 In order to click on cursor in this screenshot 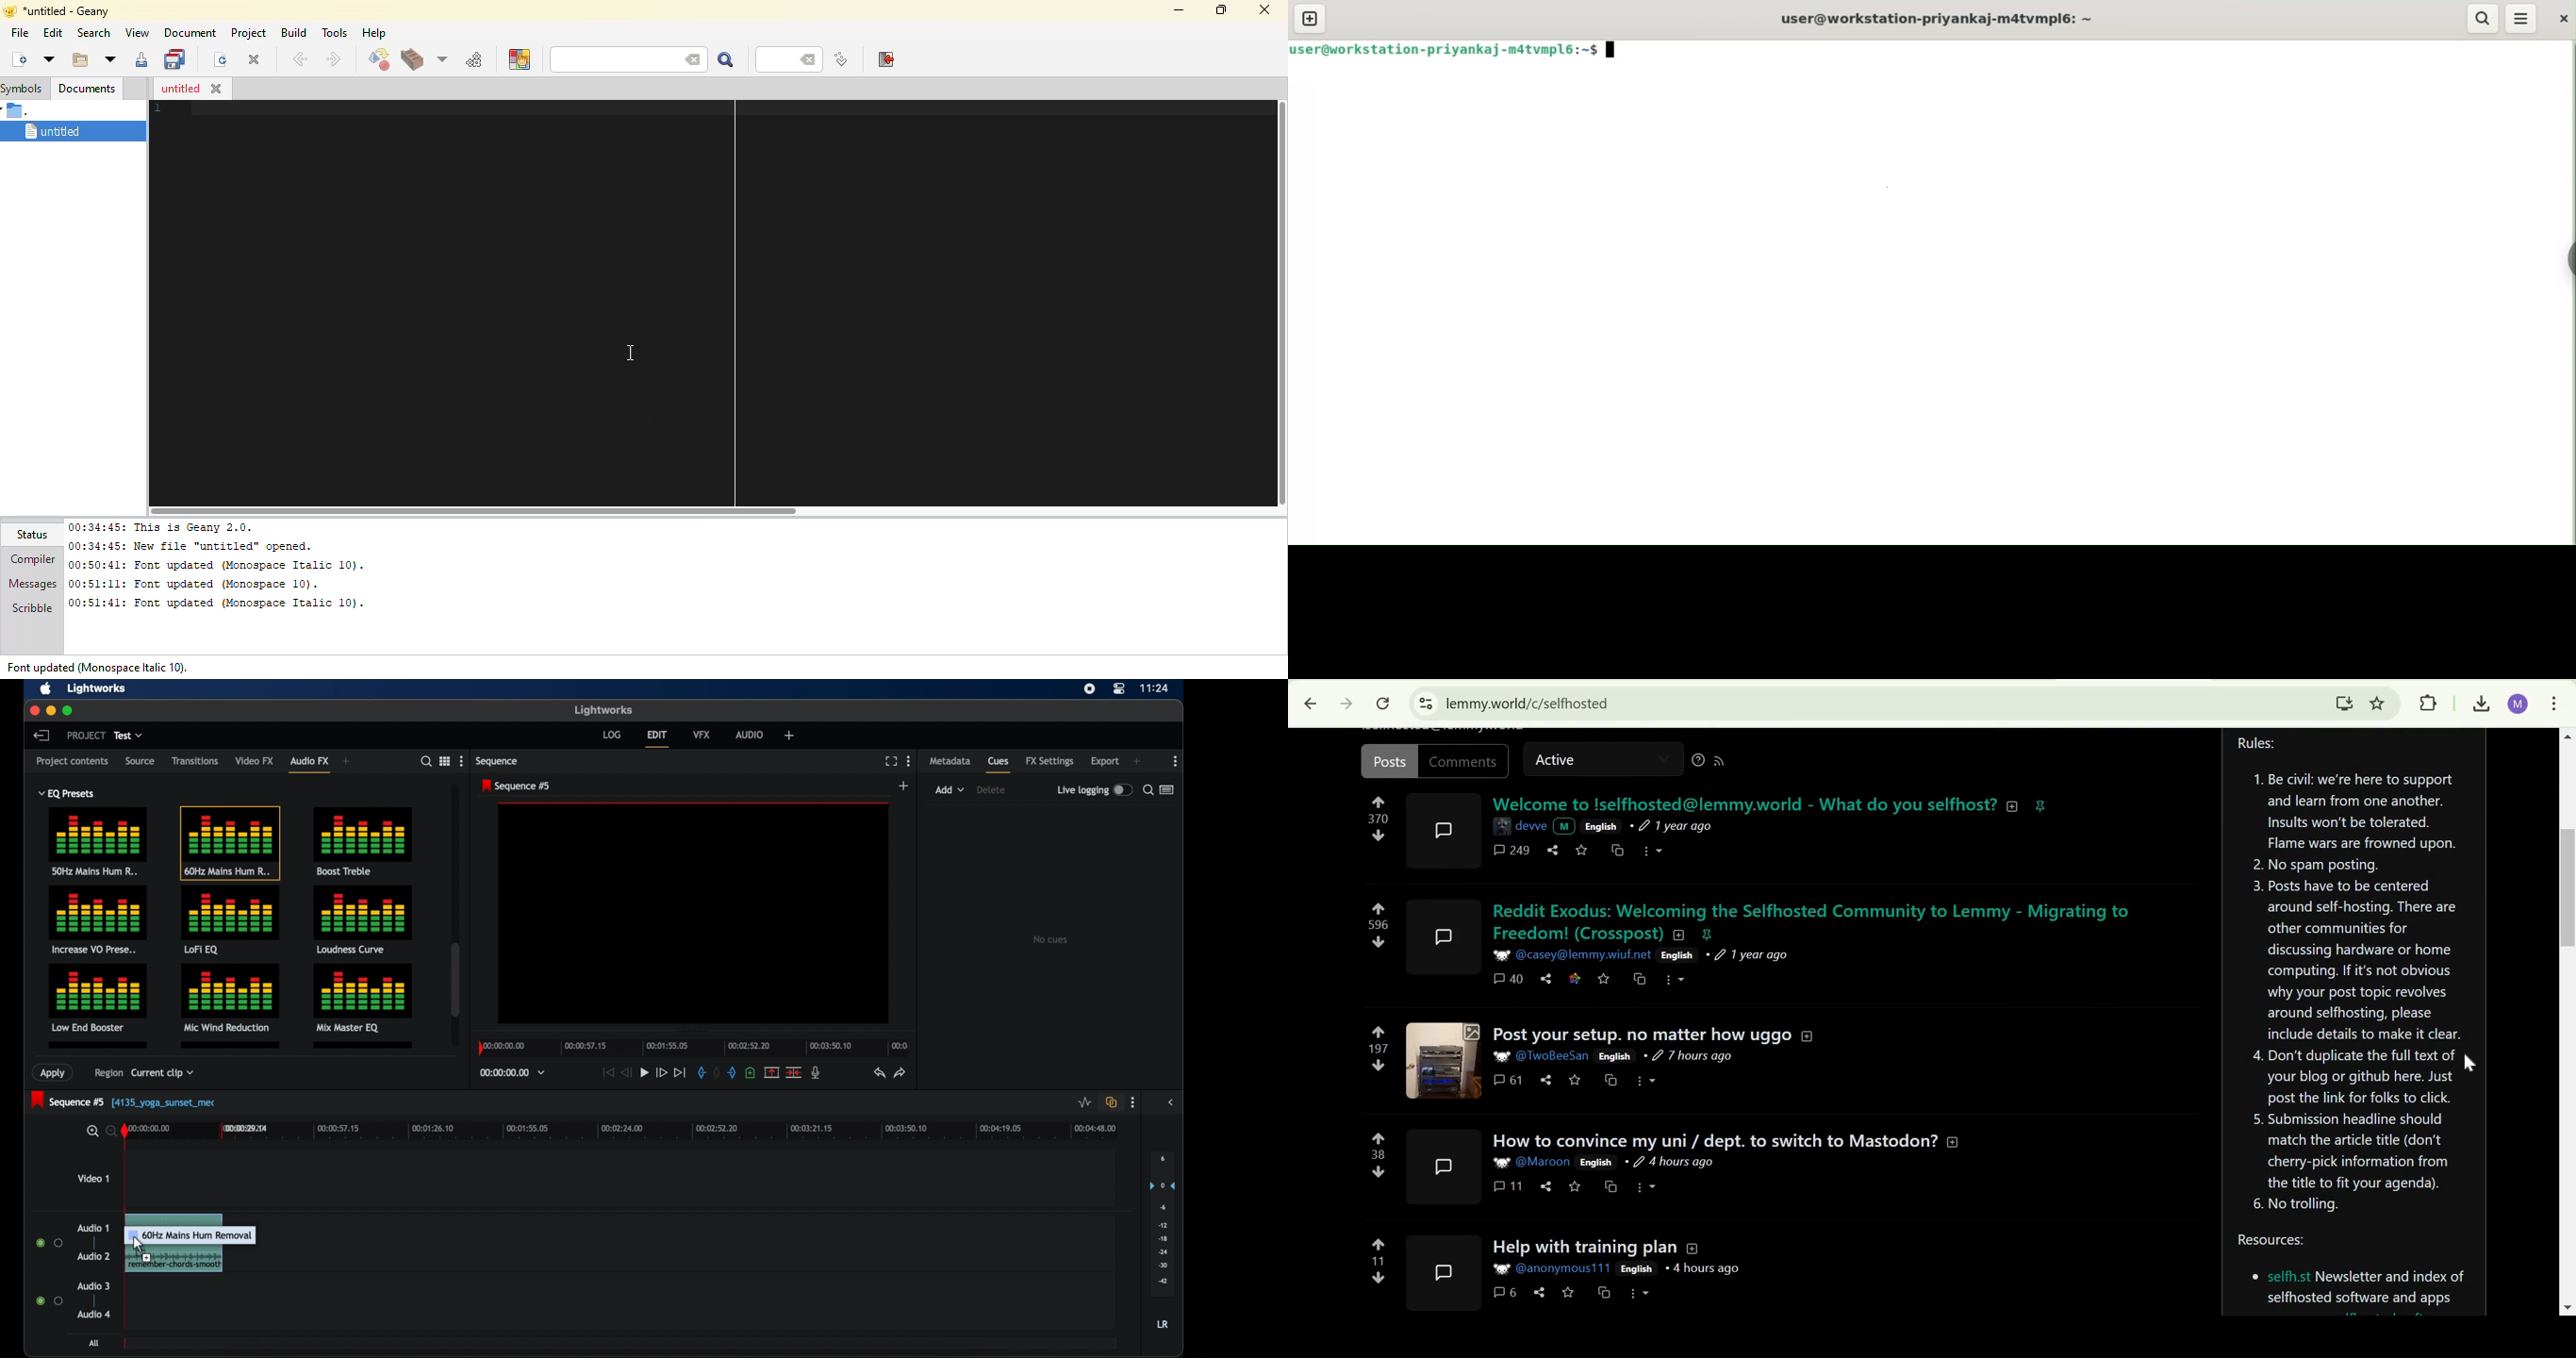, I will do `click(2467, 1065)`.